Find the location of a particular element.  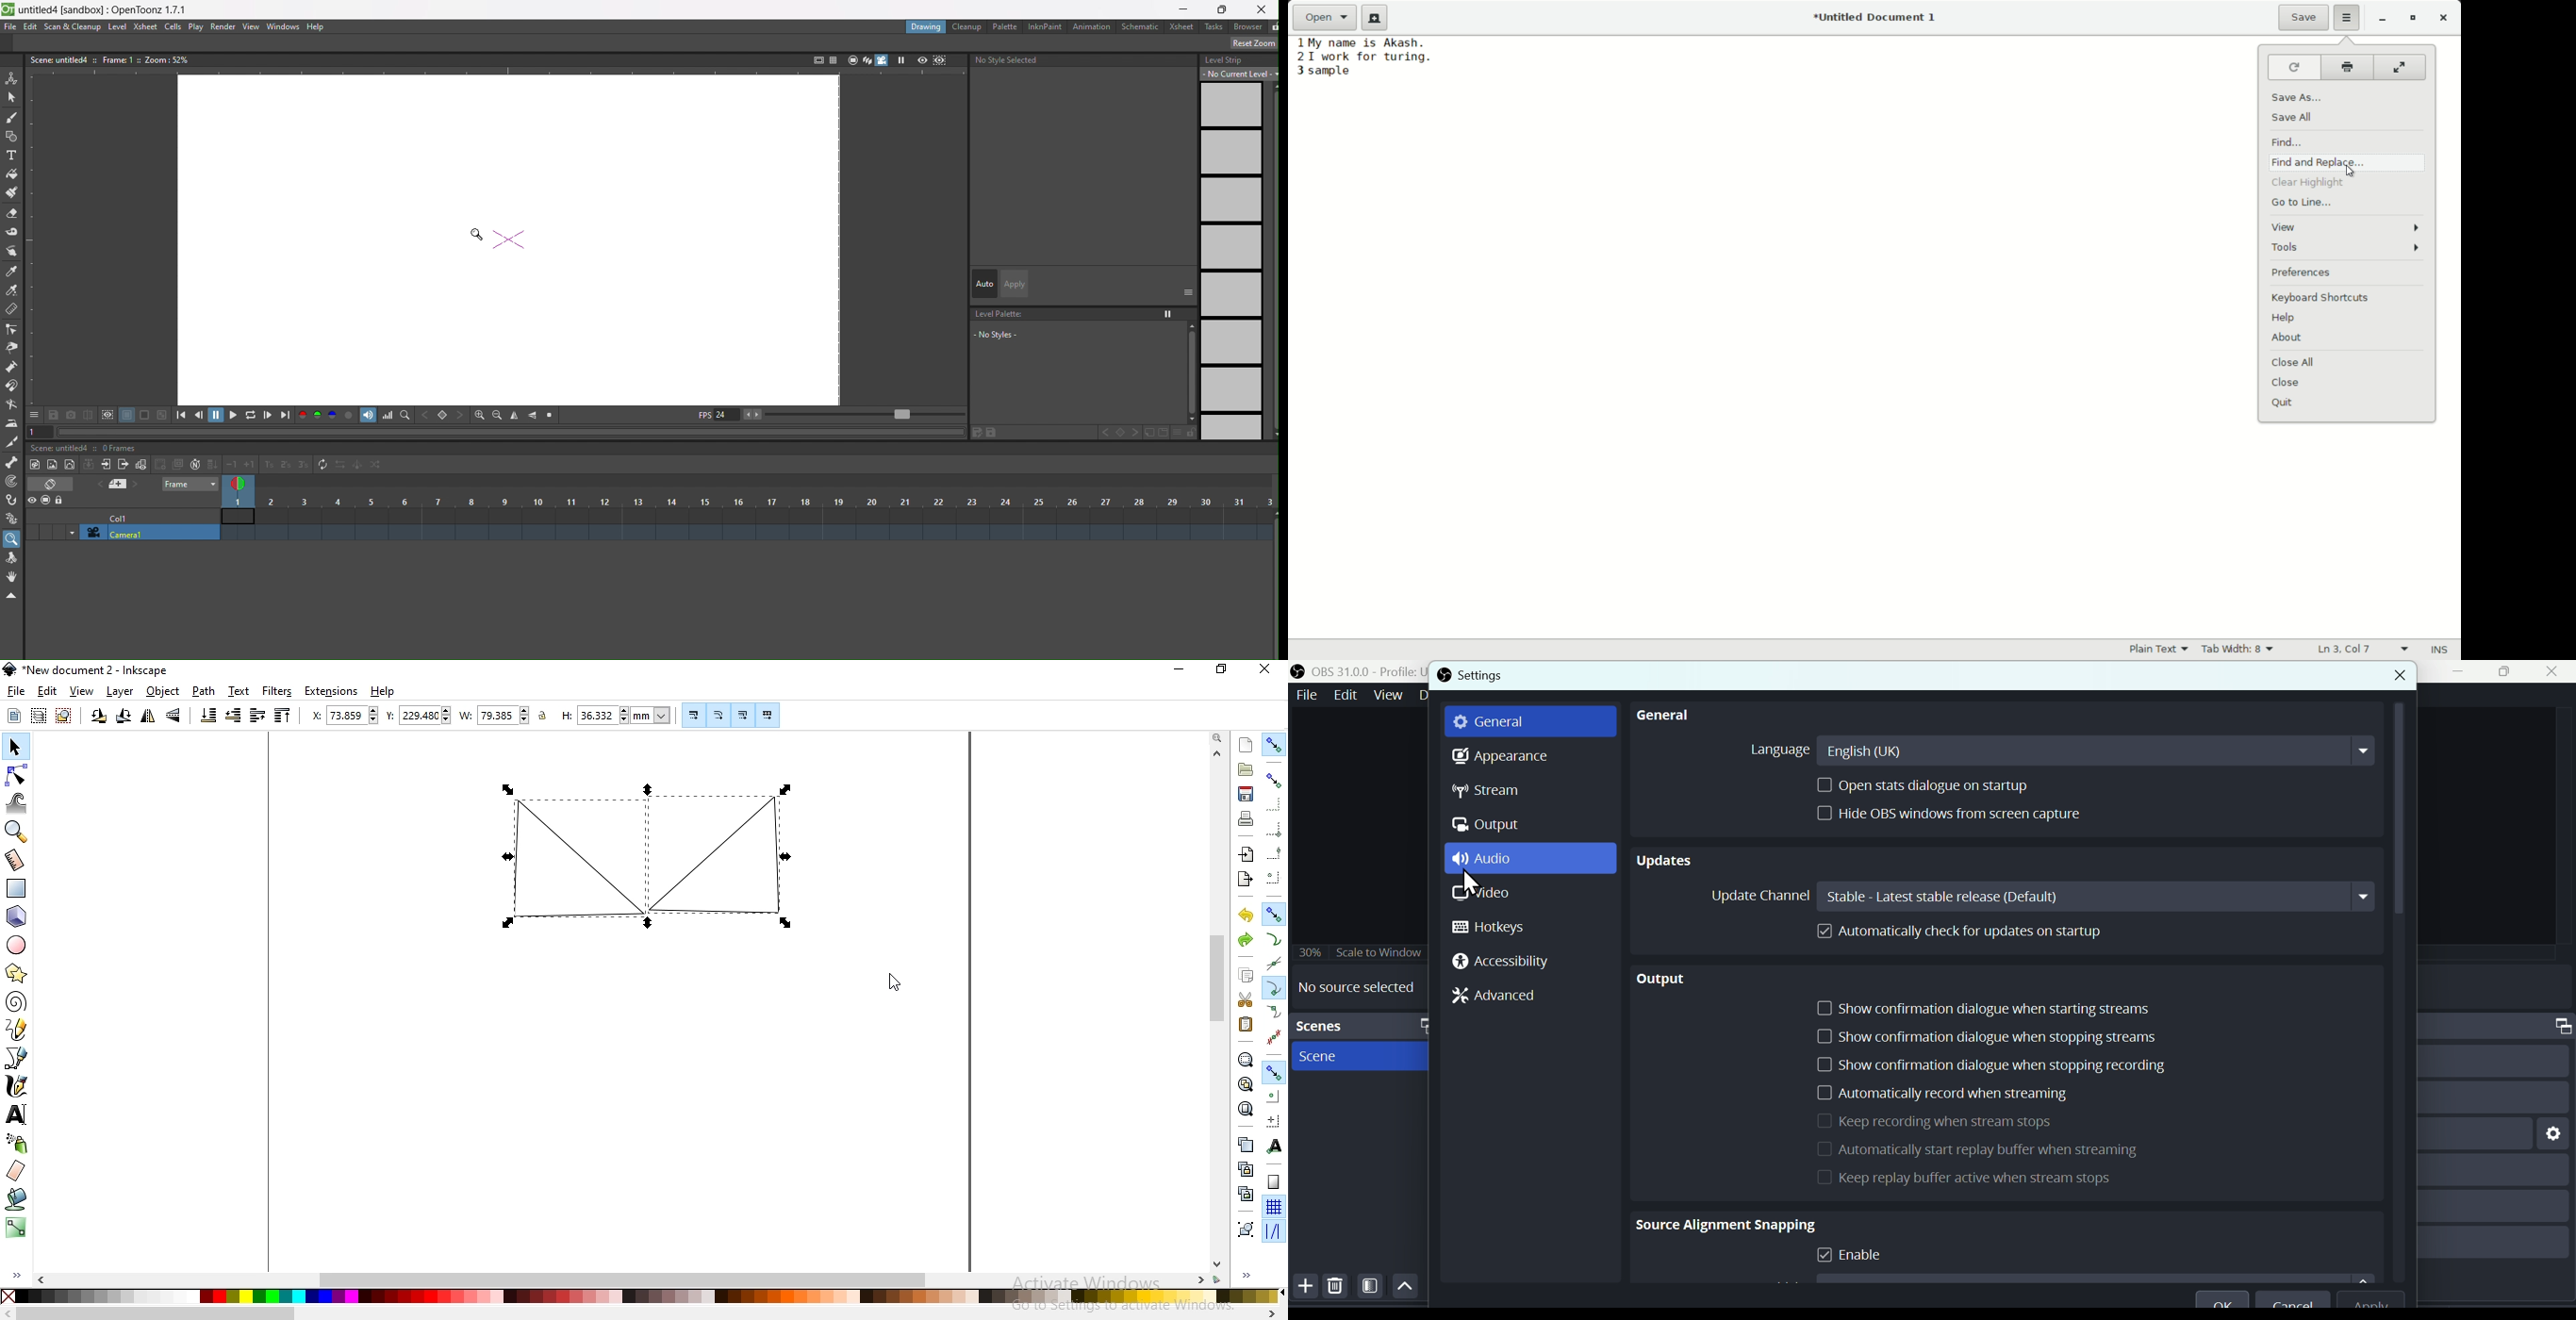

full screen is located at coordinates (2397, 69).